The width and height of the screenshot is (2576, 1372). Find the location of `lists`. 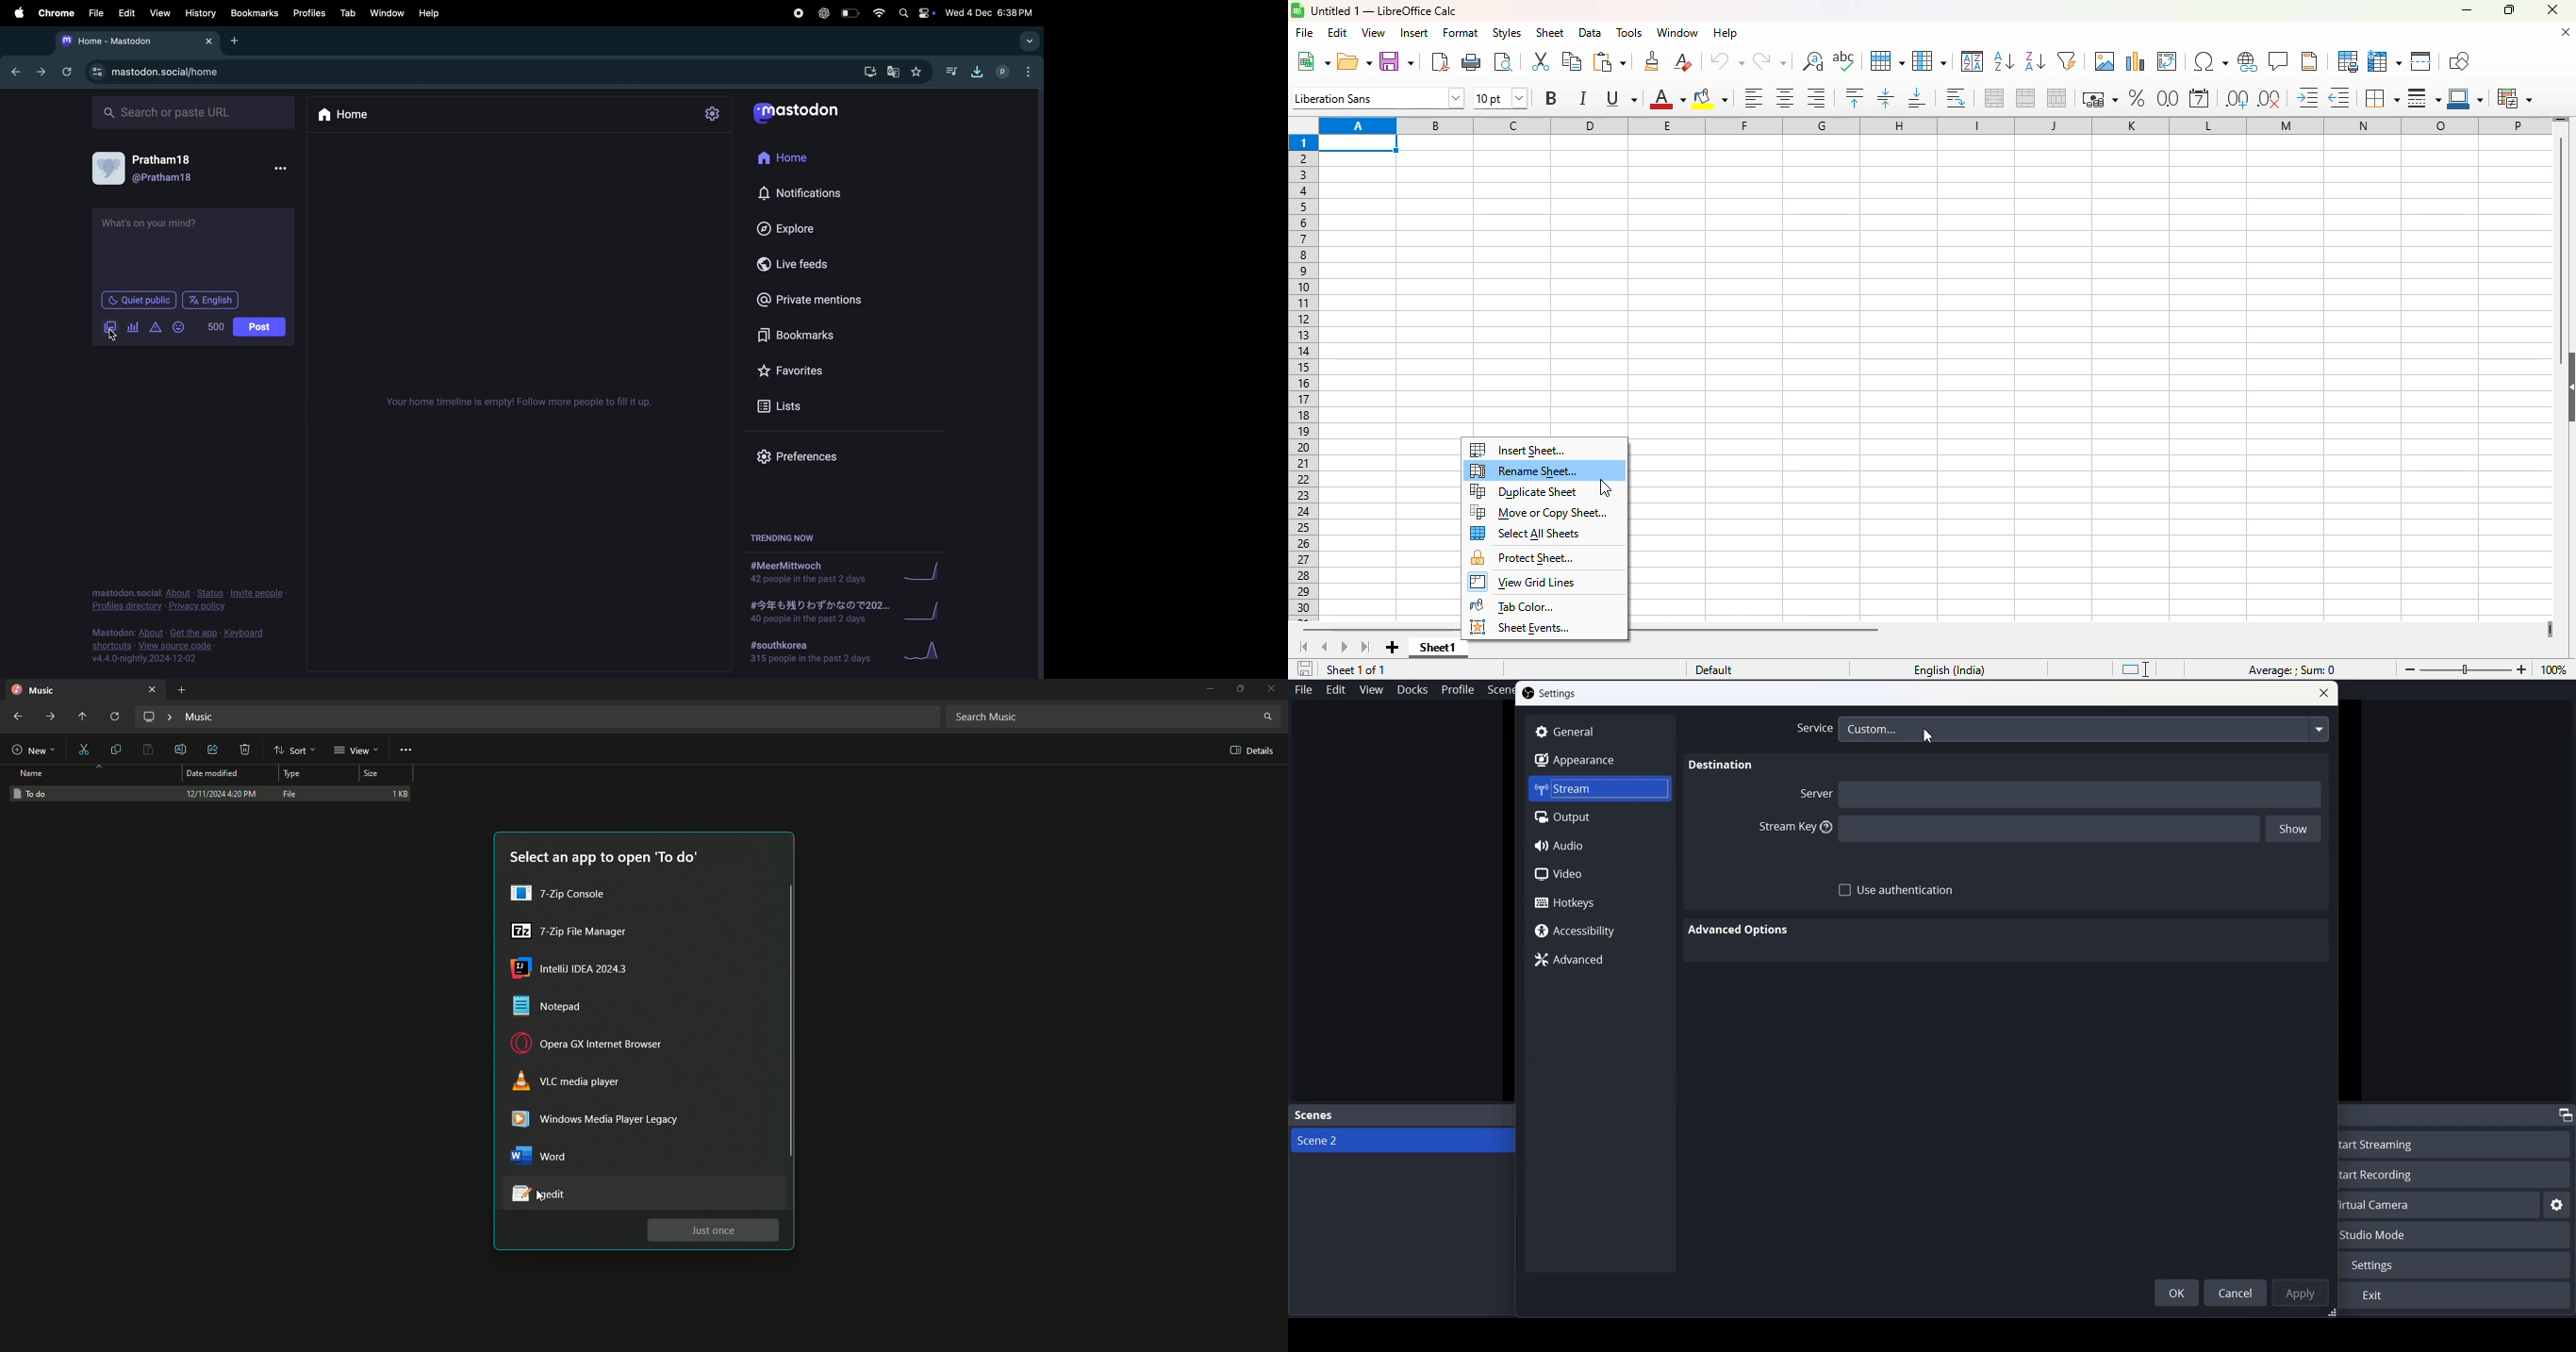

lists is located at coordinates (788, 408).